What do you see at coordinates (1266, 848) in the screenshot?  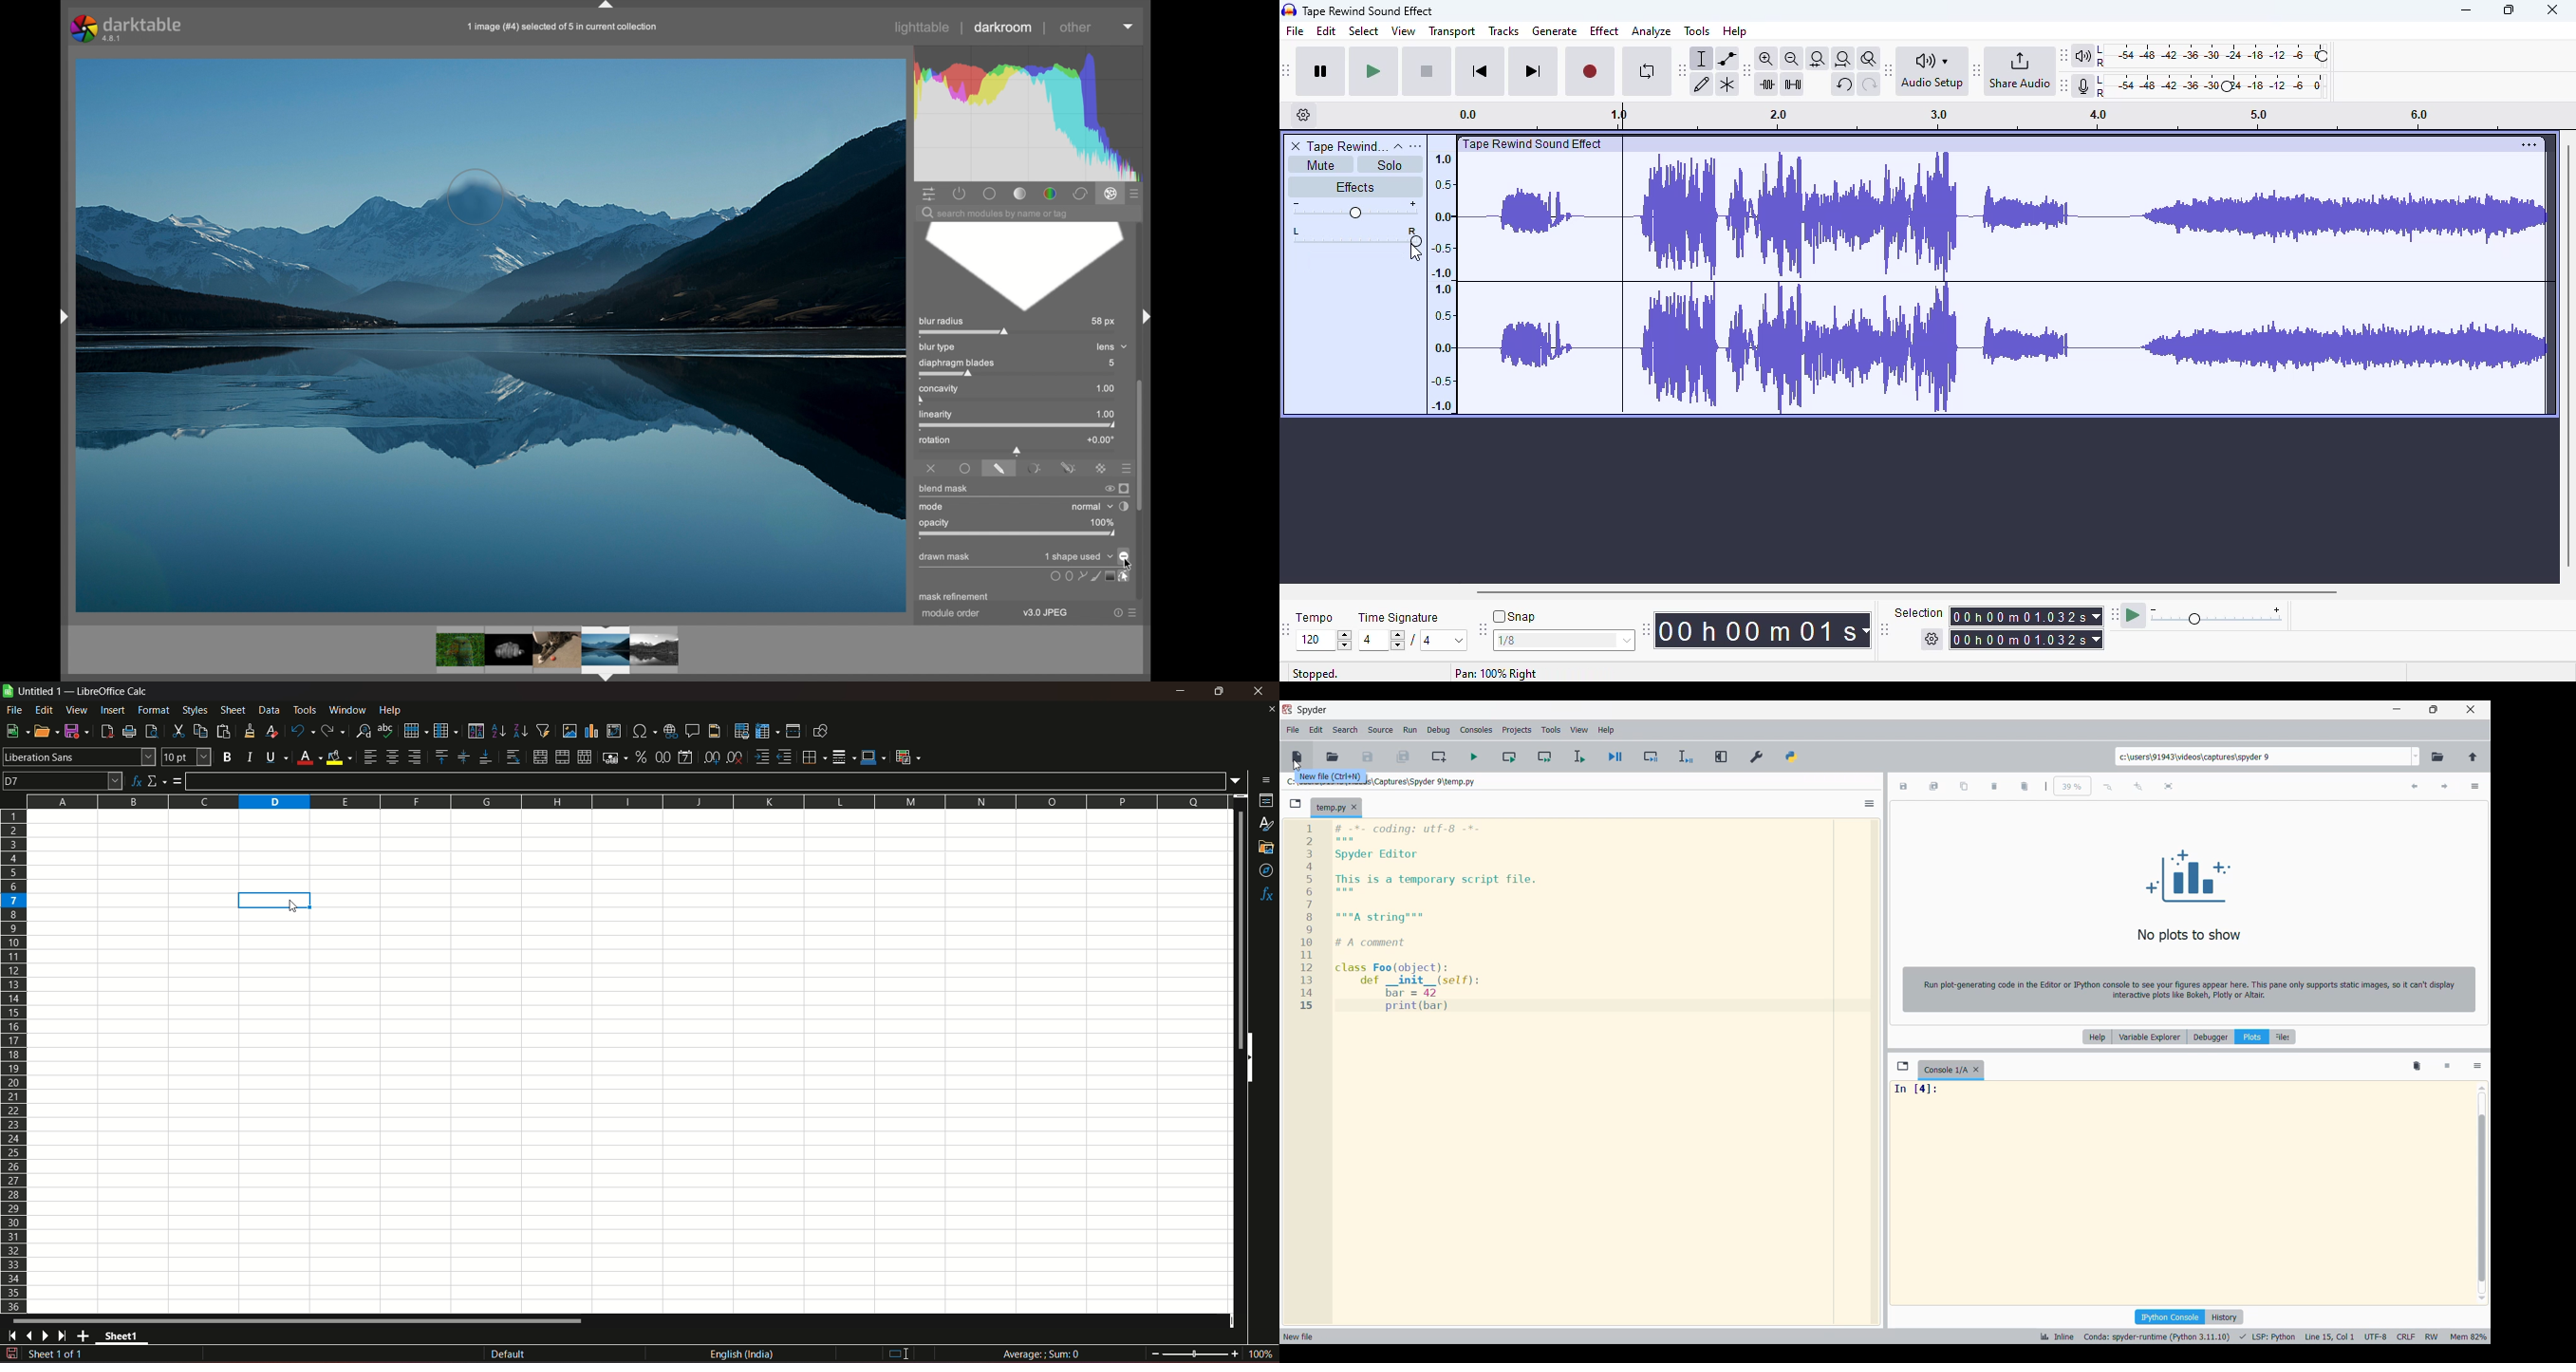 I see `gallery` at bounding box center [1266, 848].